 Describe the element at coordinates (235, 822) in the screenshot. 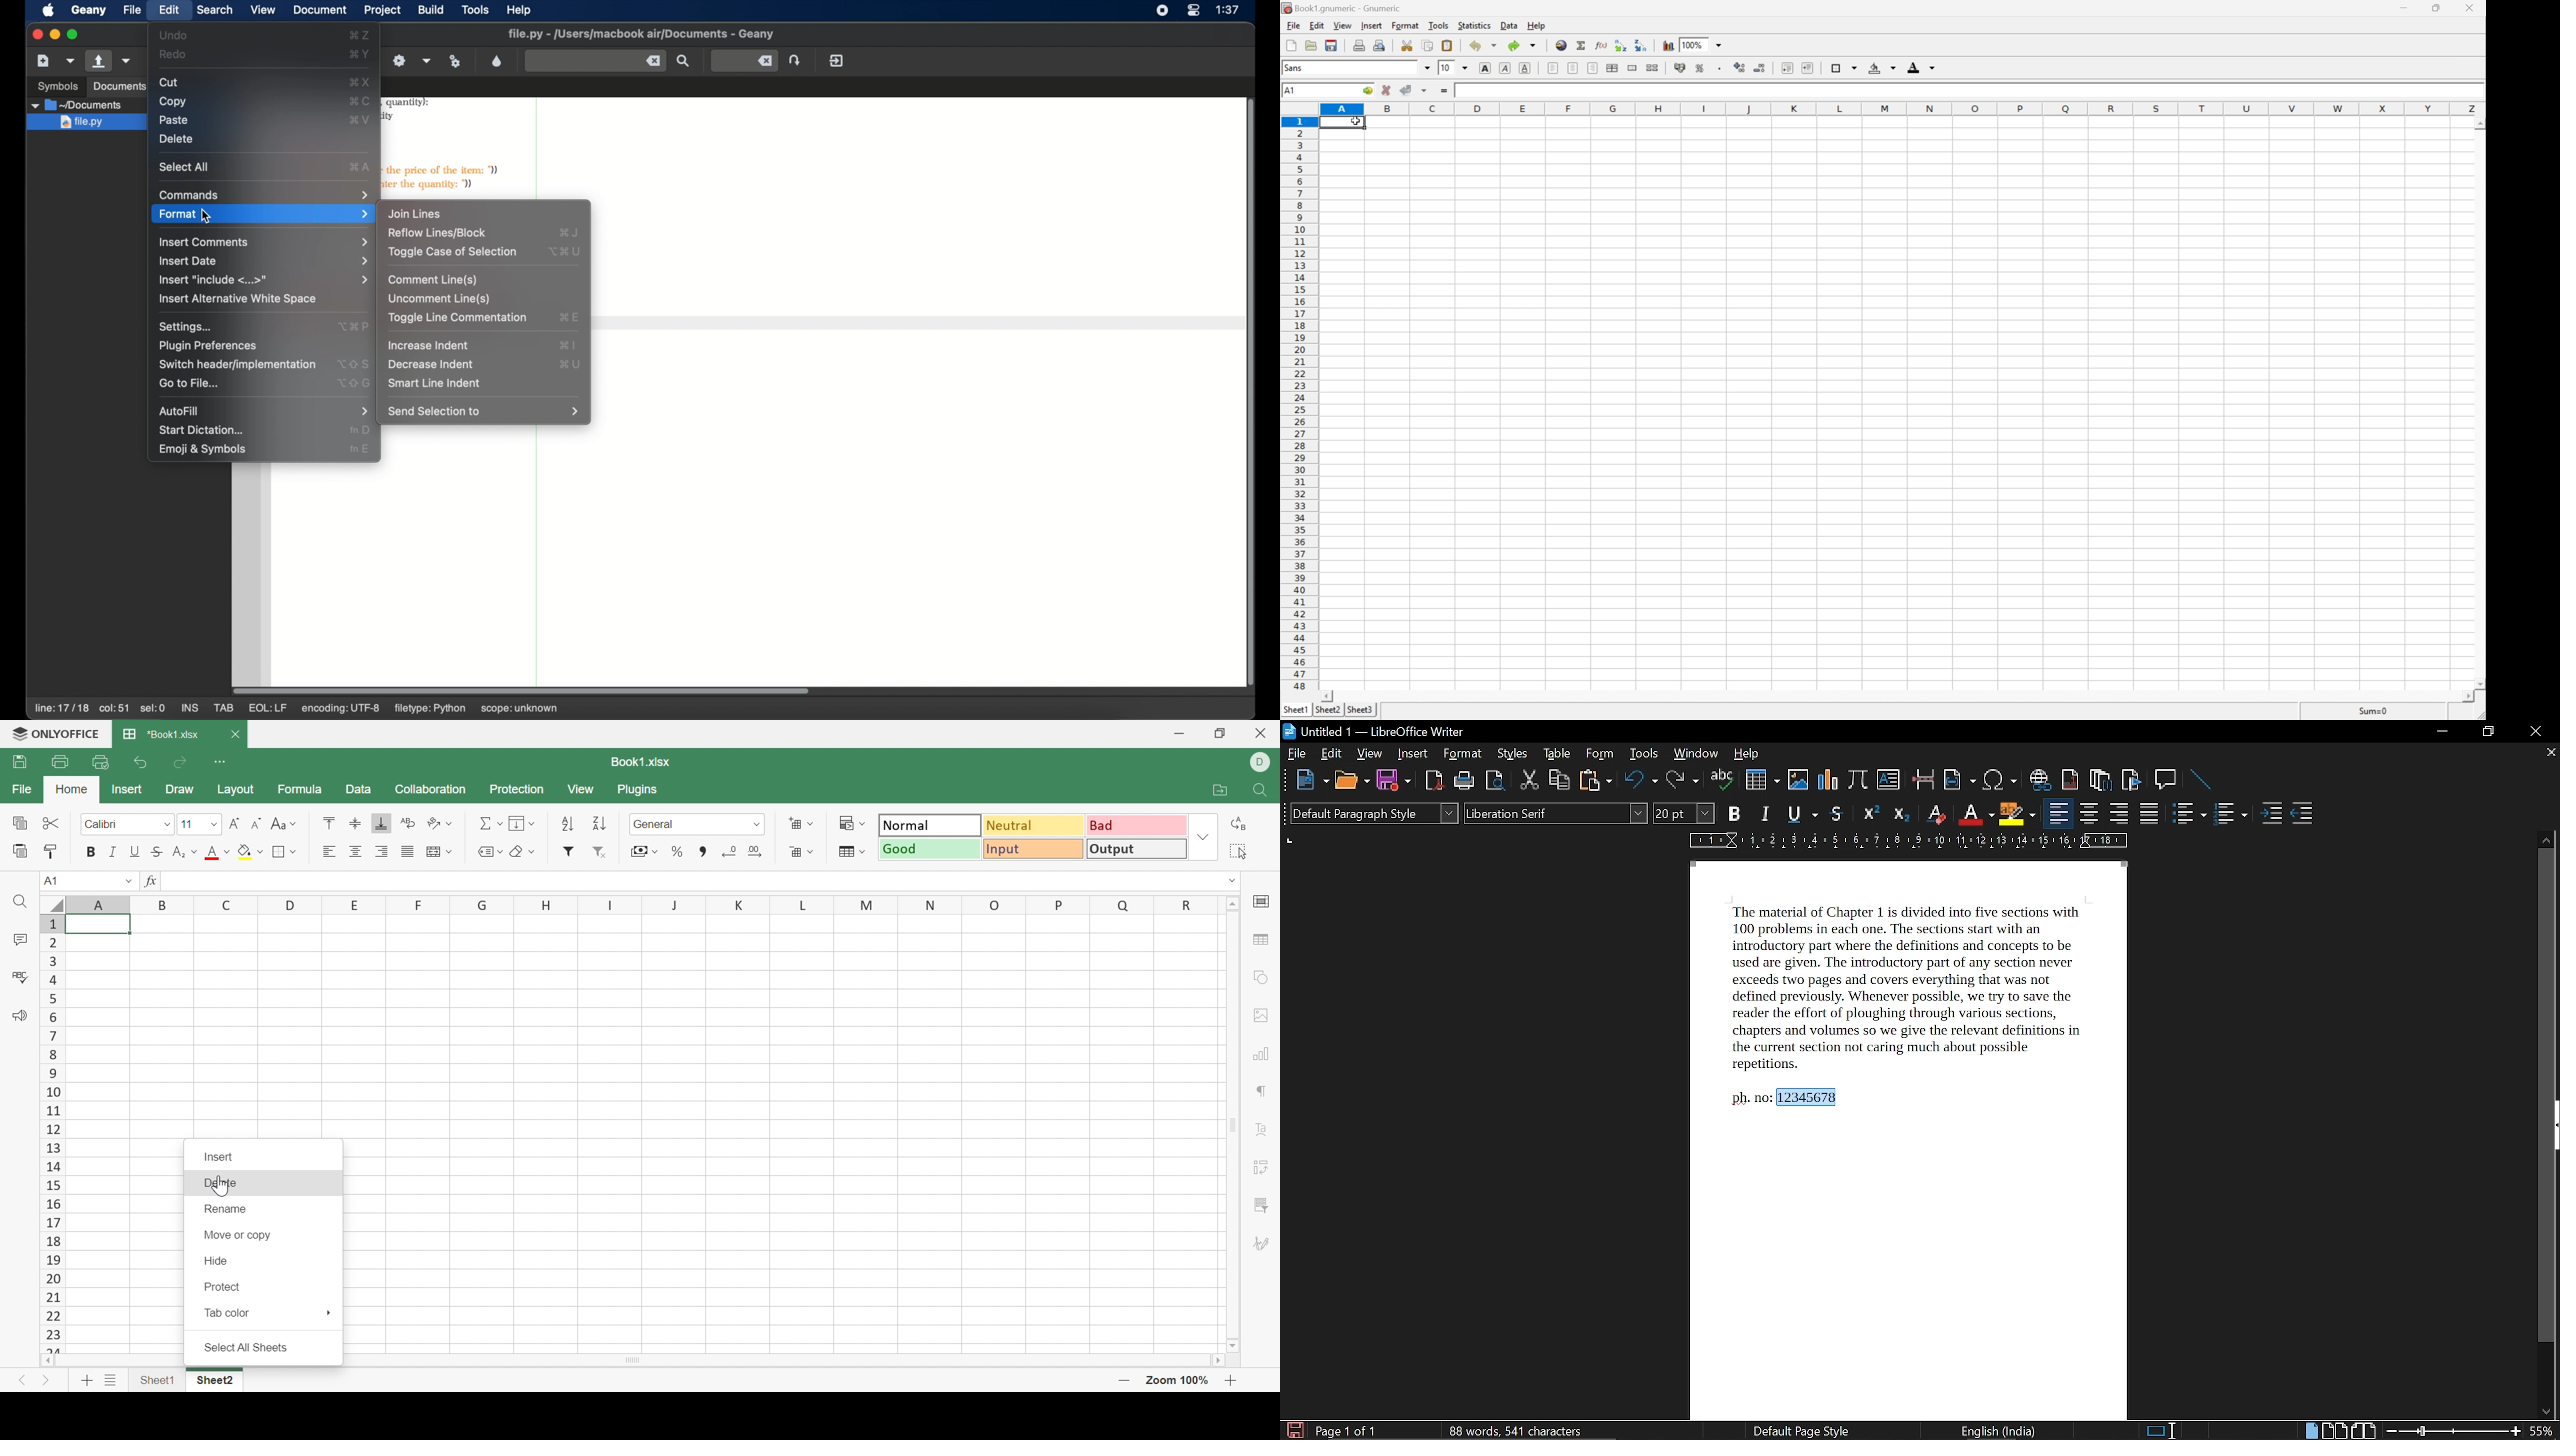

I see `Increment font size` at that location.